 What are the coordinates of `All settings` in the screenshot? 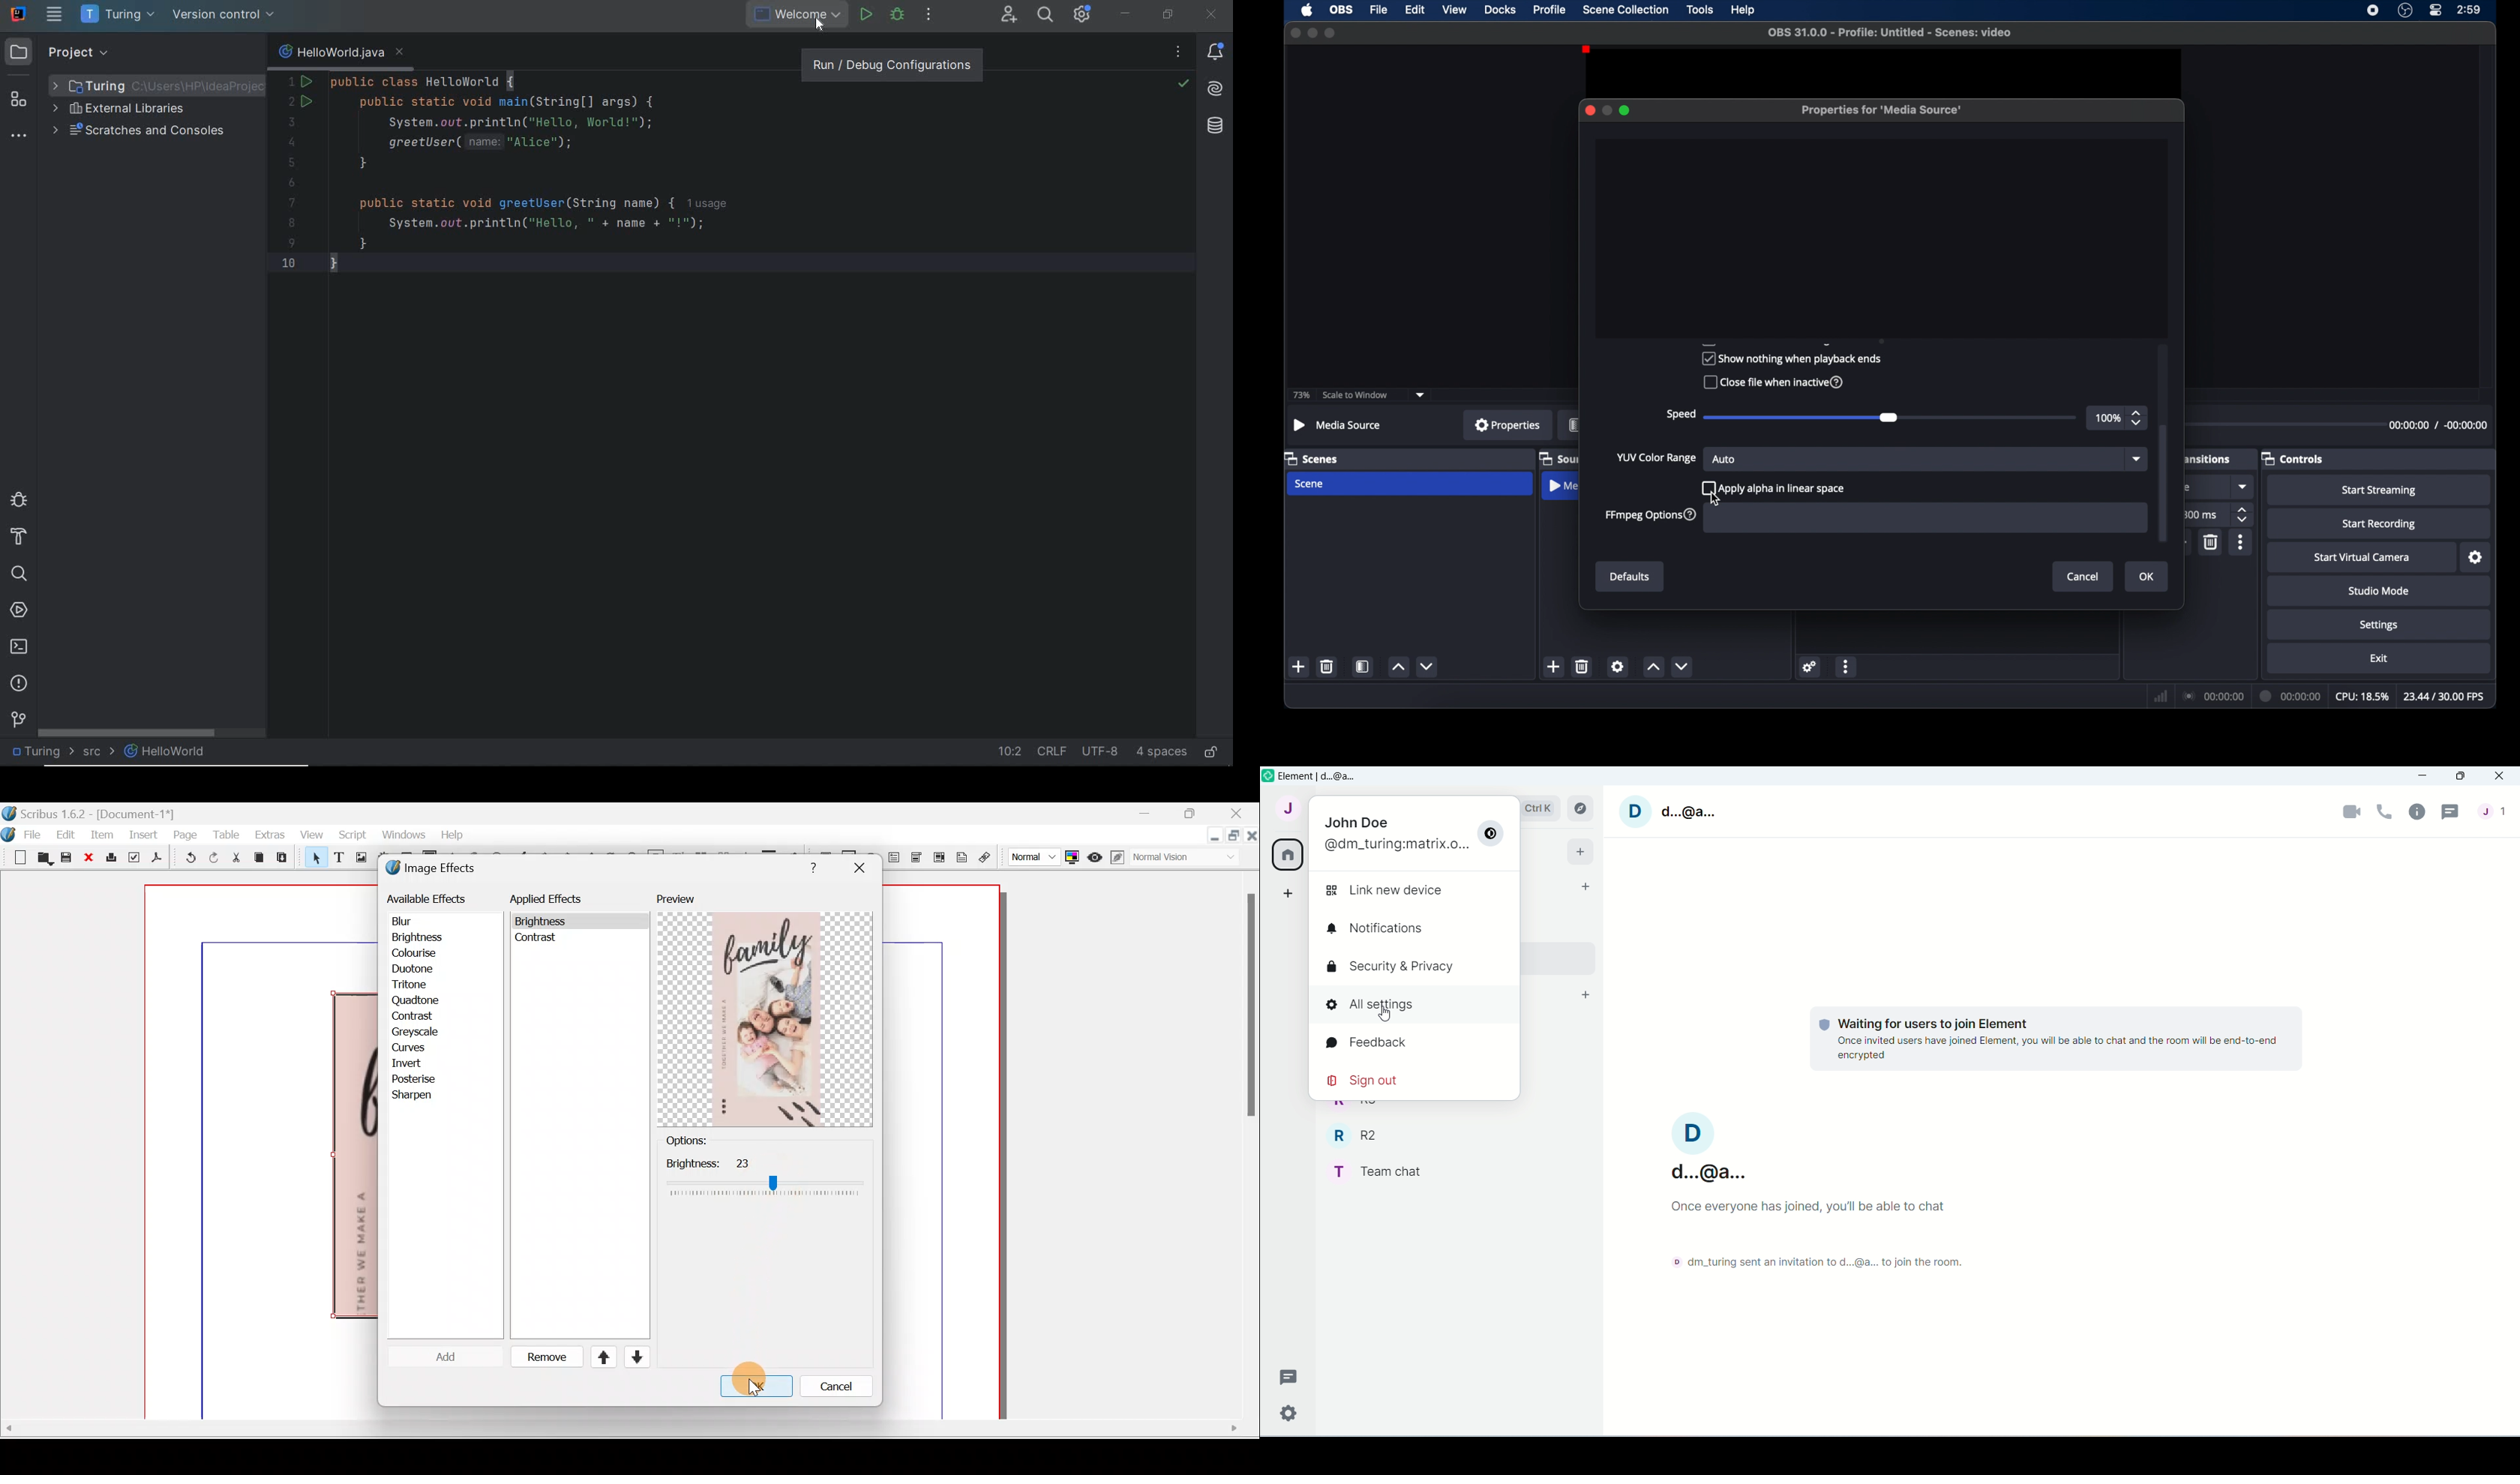 It's located at (1417, 1010).